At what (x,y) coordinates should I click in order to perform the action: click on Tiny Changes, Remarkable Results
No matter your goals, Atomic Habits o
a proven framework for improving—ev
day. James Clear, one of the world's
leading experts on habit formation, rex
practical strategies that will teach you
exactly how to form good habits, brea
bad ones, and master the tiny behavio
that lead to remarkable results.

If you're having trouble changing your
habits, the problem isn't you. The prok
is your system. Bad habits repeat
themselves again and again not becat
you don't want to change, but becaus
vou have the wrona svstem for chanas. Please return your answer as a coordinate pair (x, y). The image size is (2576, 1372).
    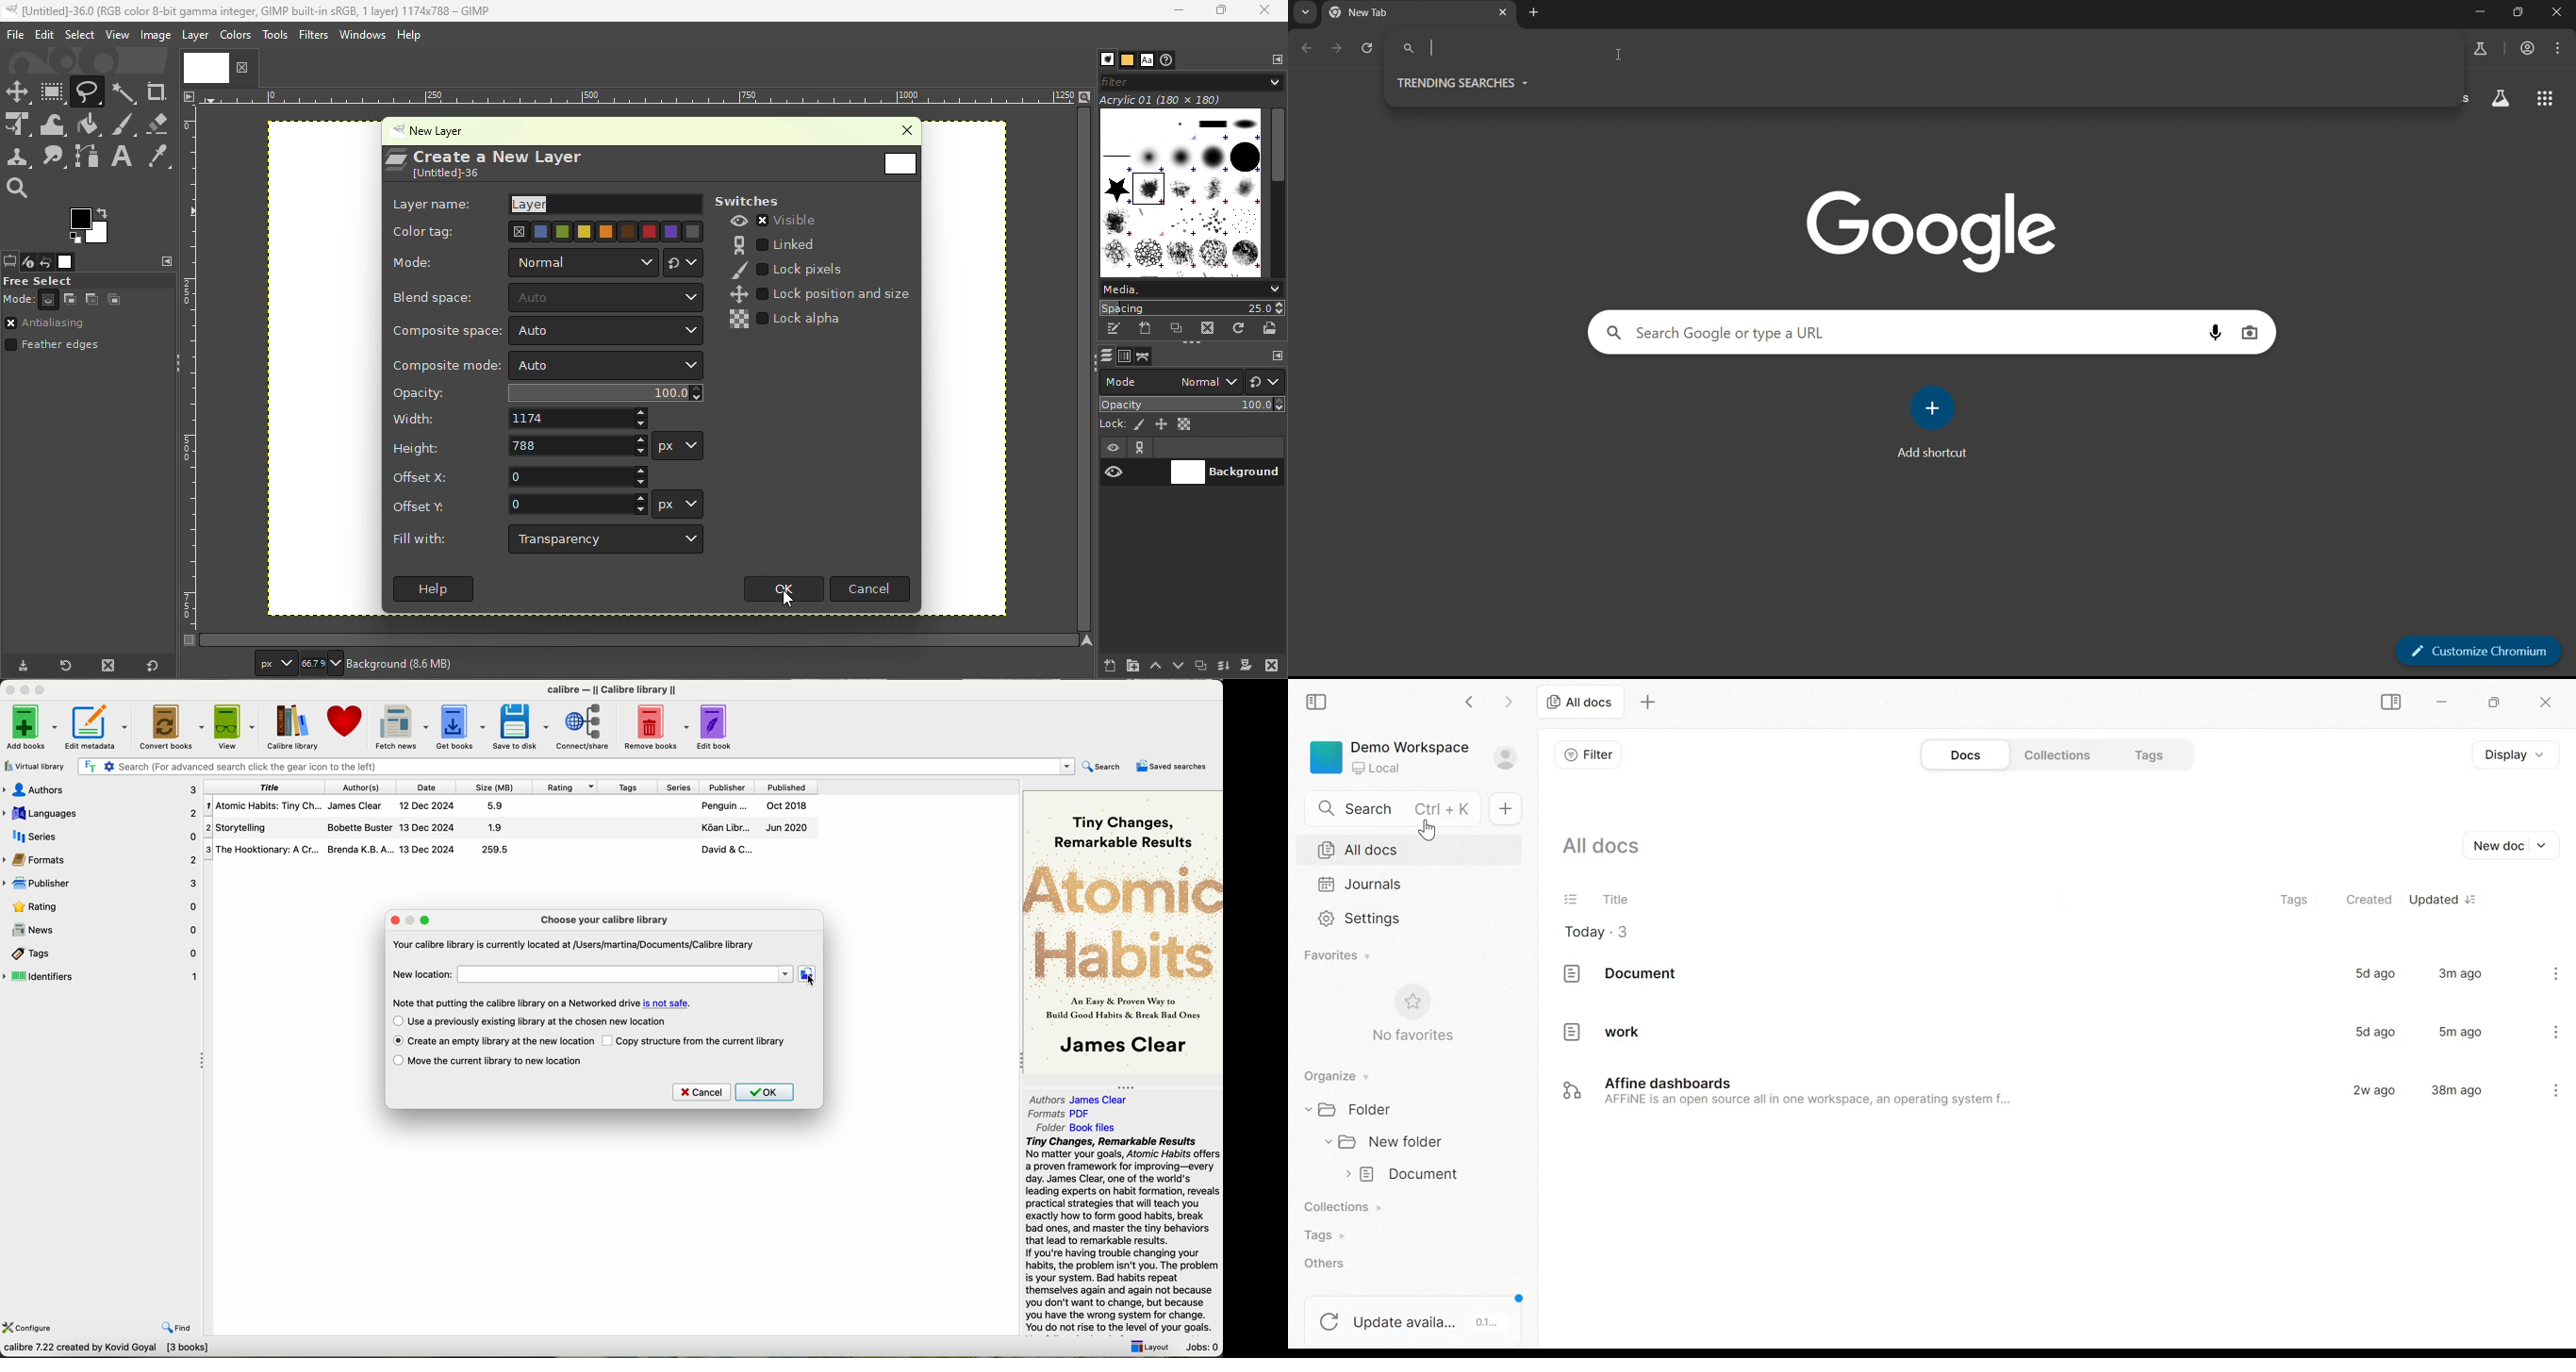
    Looking at the image, I should click on (1122, 1233).